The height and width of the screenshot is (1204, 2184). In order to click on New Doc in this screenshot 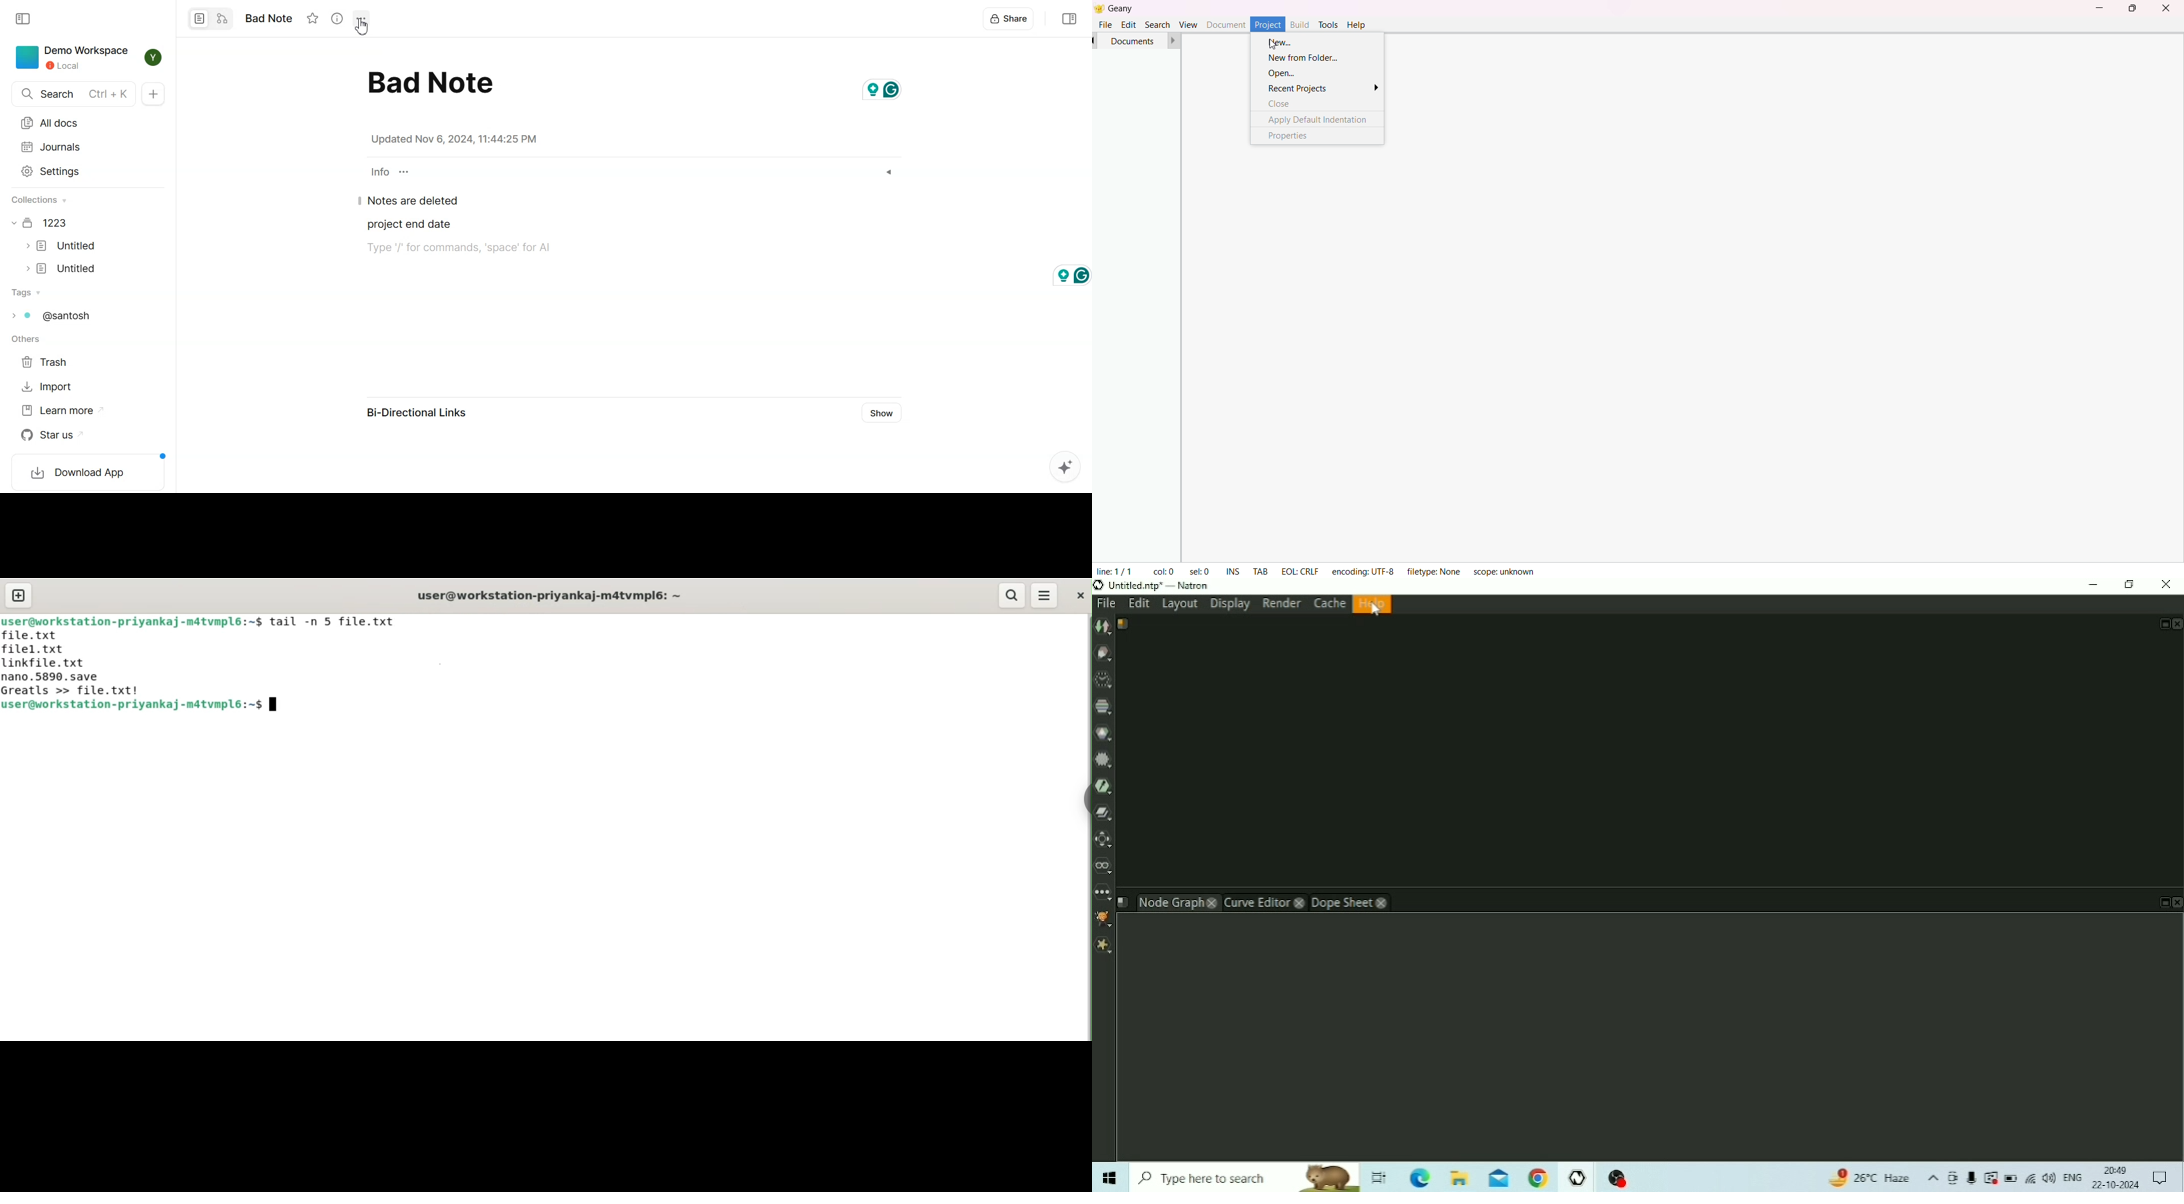, I will do `click(154, 94)`.